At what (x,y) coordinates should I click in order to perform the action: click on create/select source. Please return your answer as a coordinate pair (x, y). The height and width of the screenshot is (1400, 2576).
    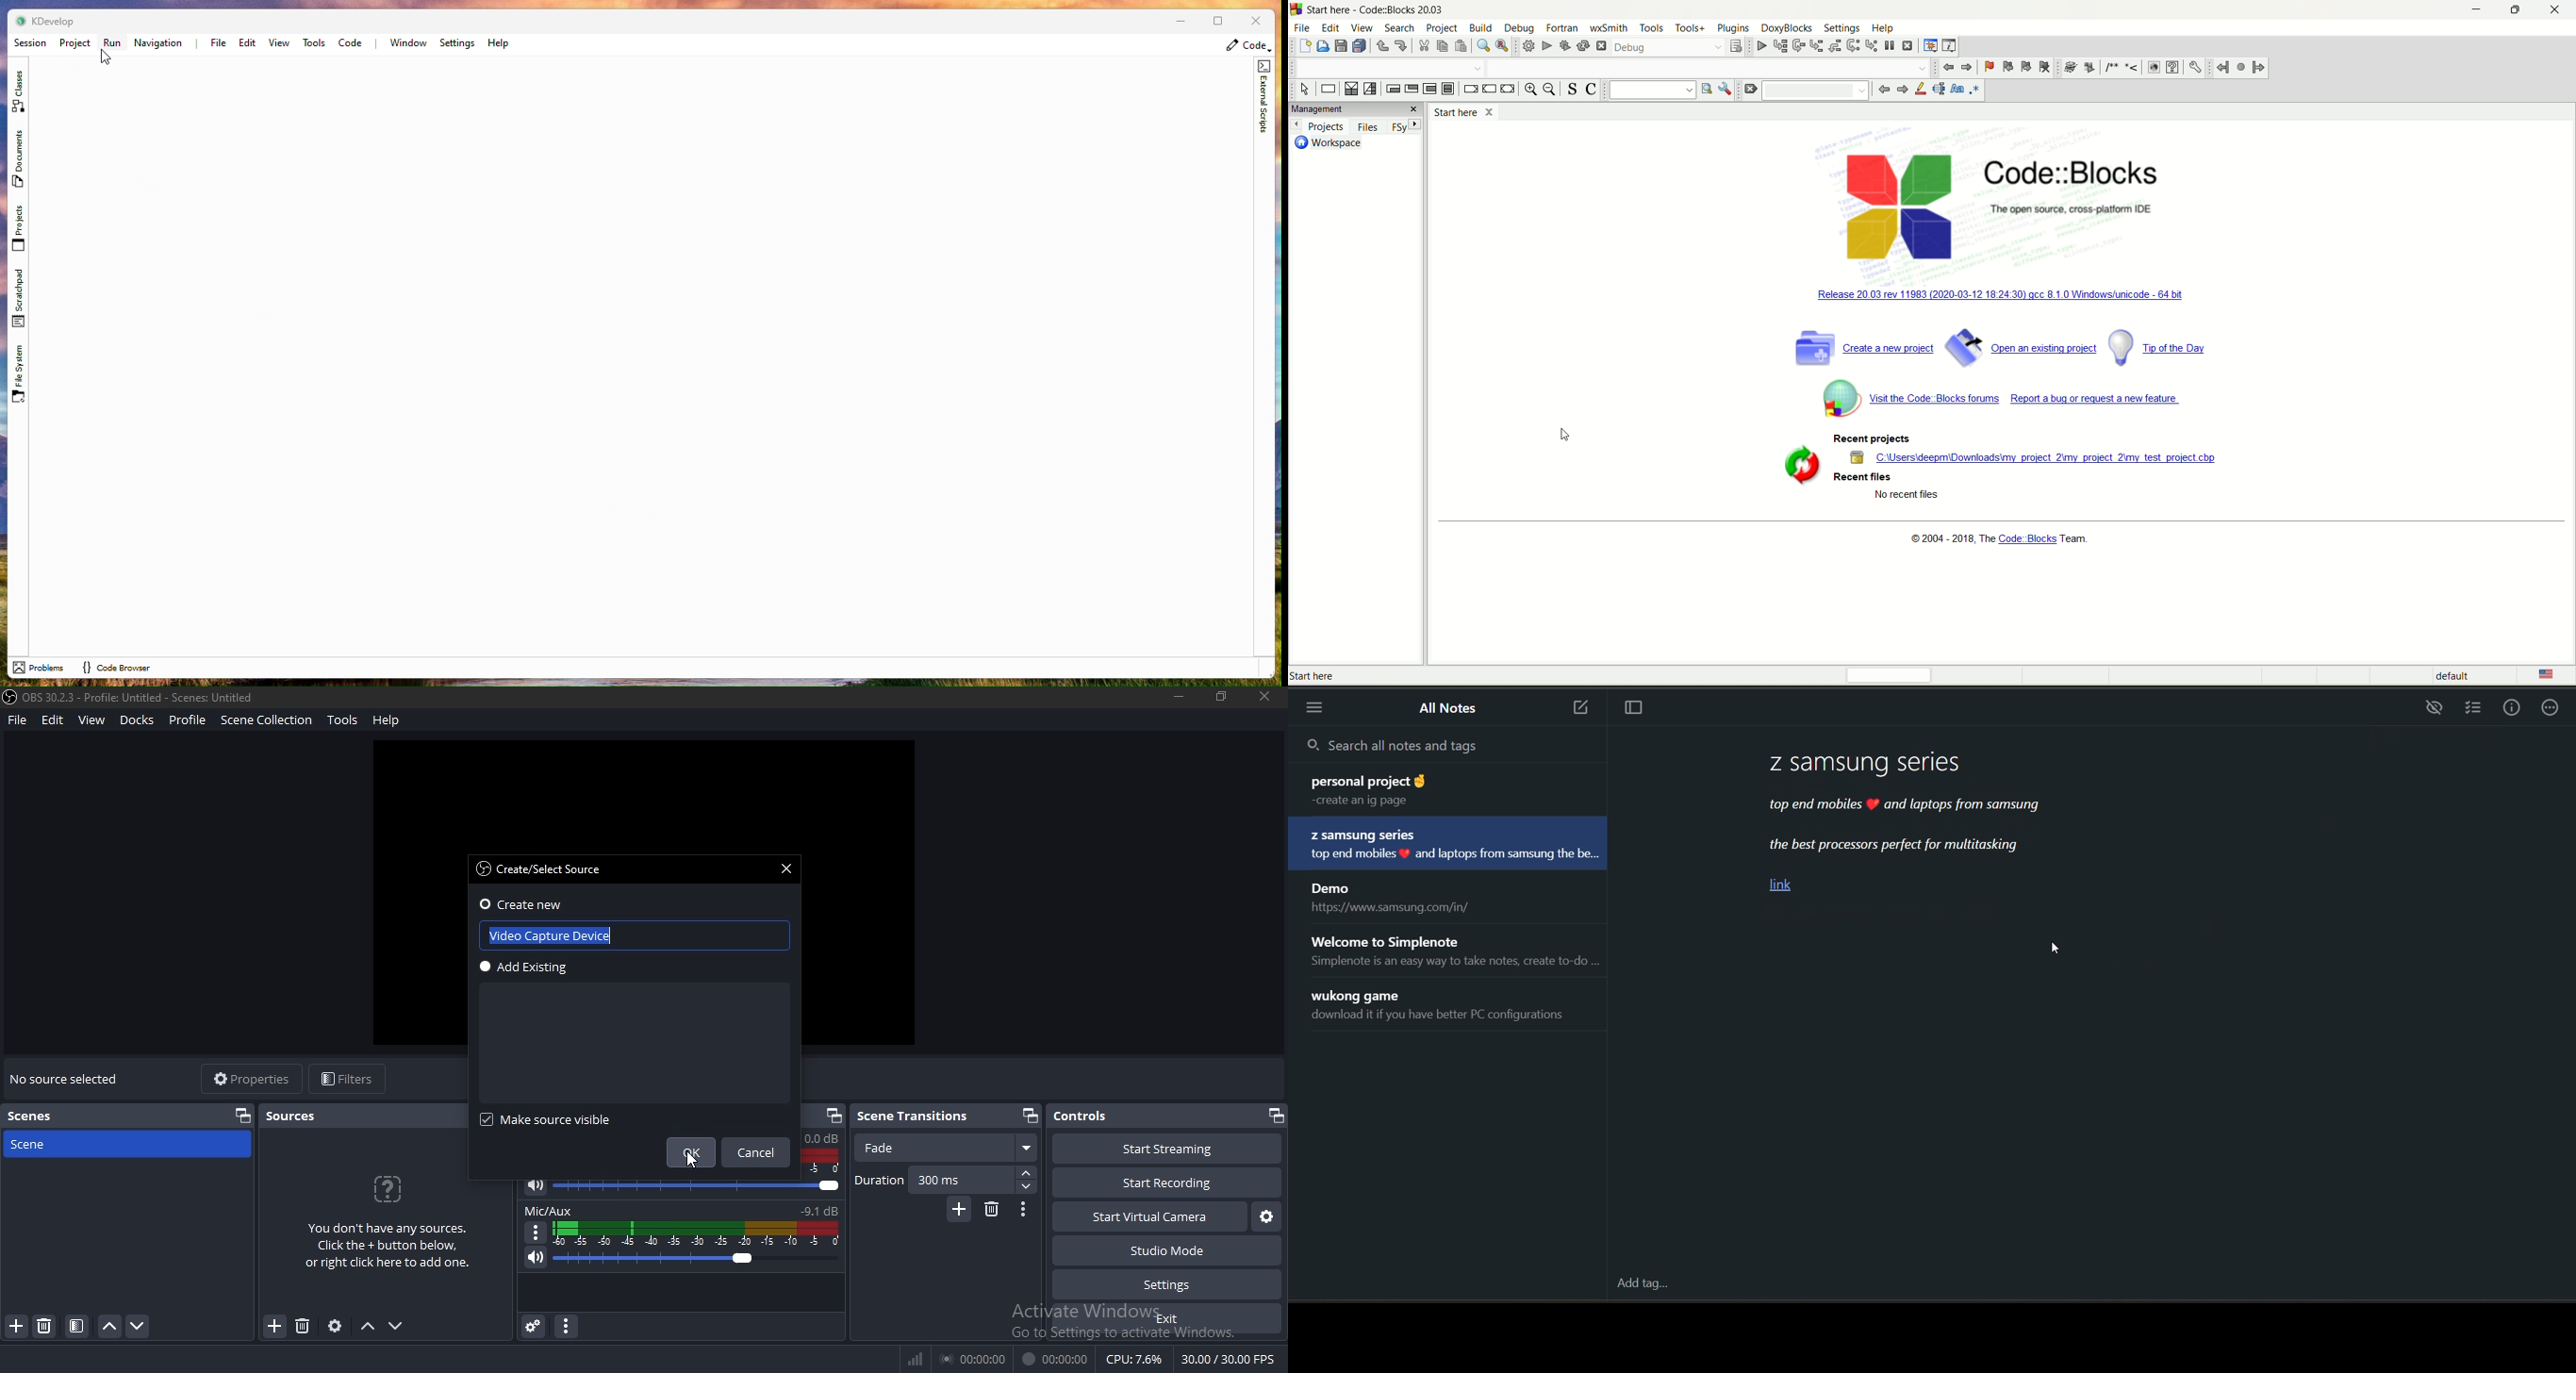
    Looking at the image, I should click on (538, 869).